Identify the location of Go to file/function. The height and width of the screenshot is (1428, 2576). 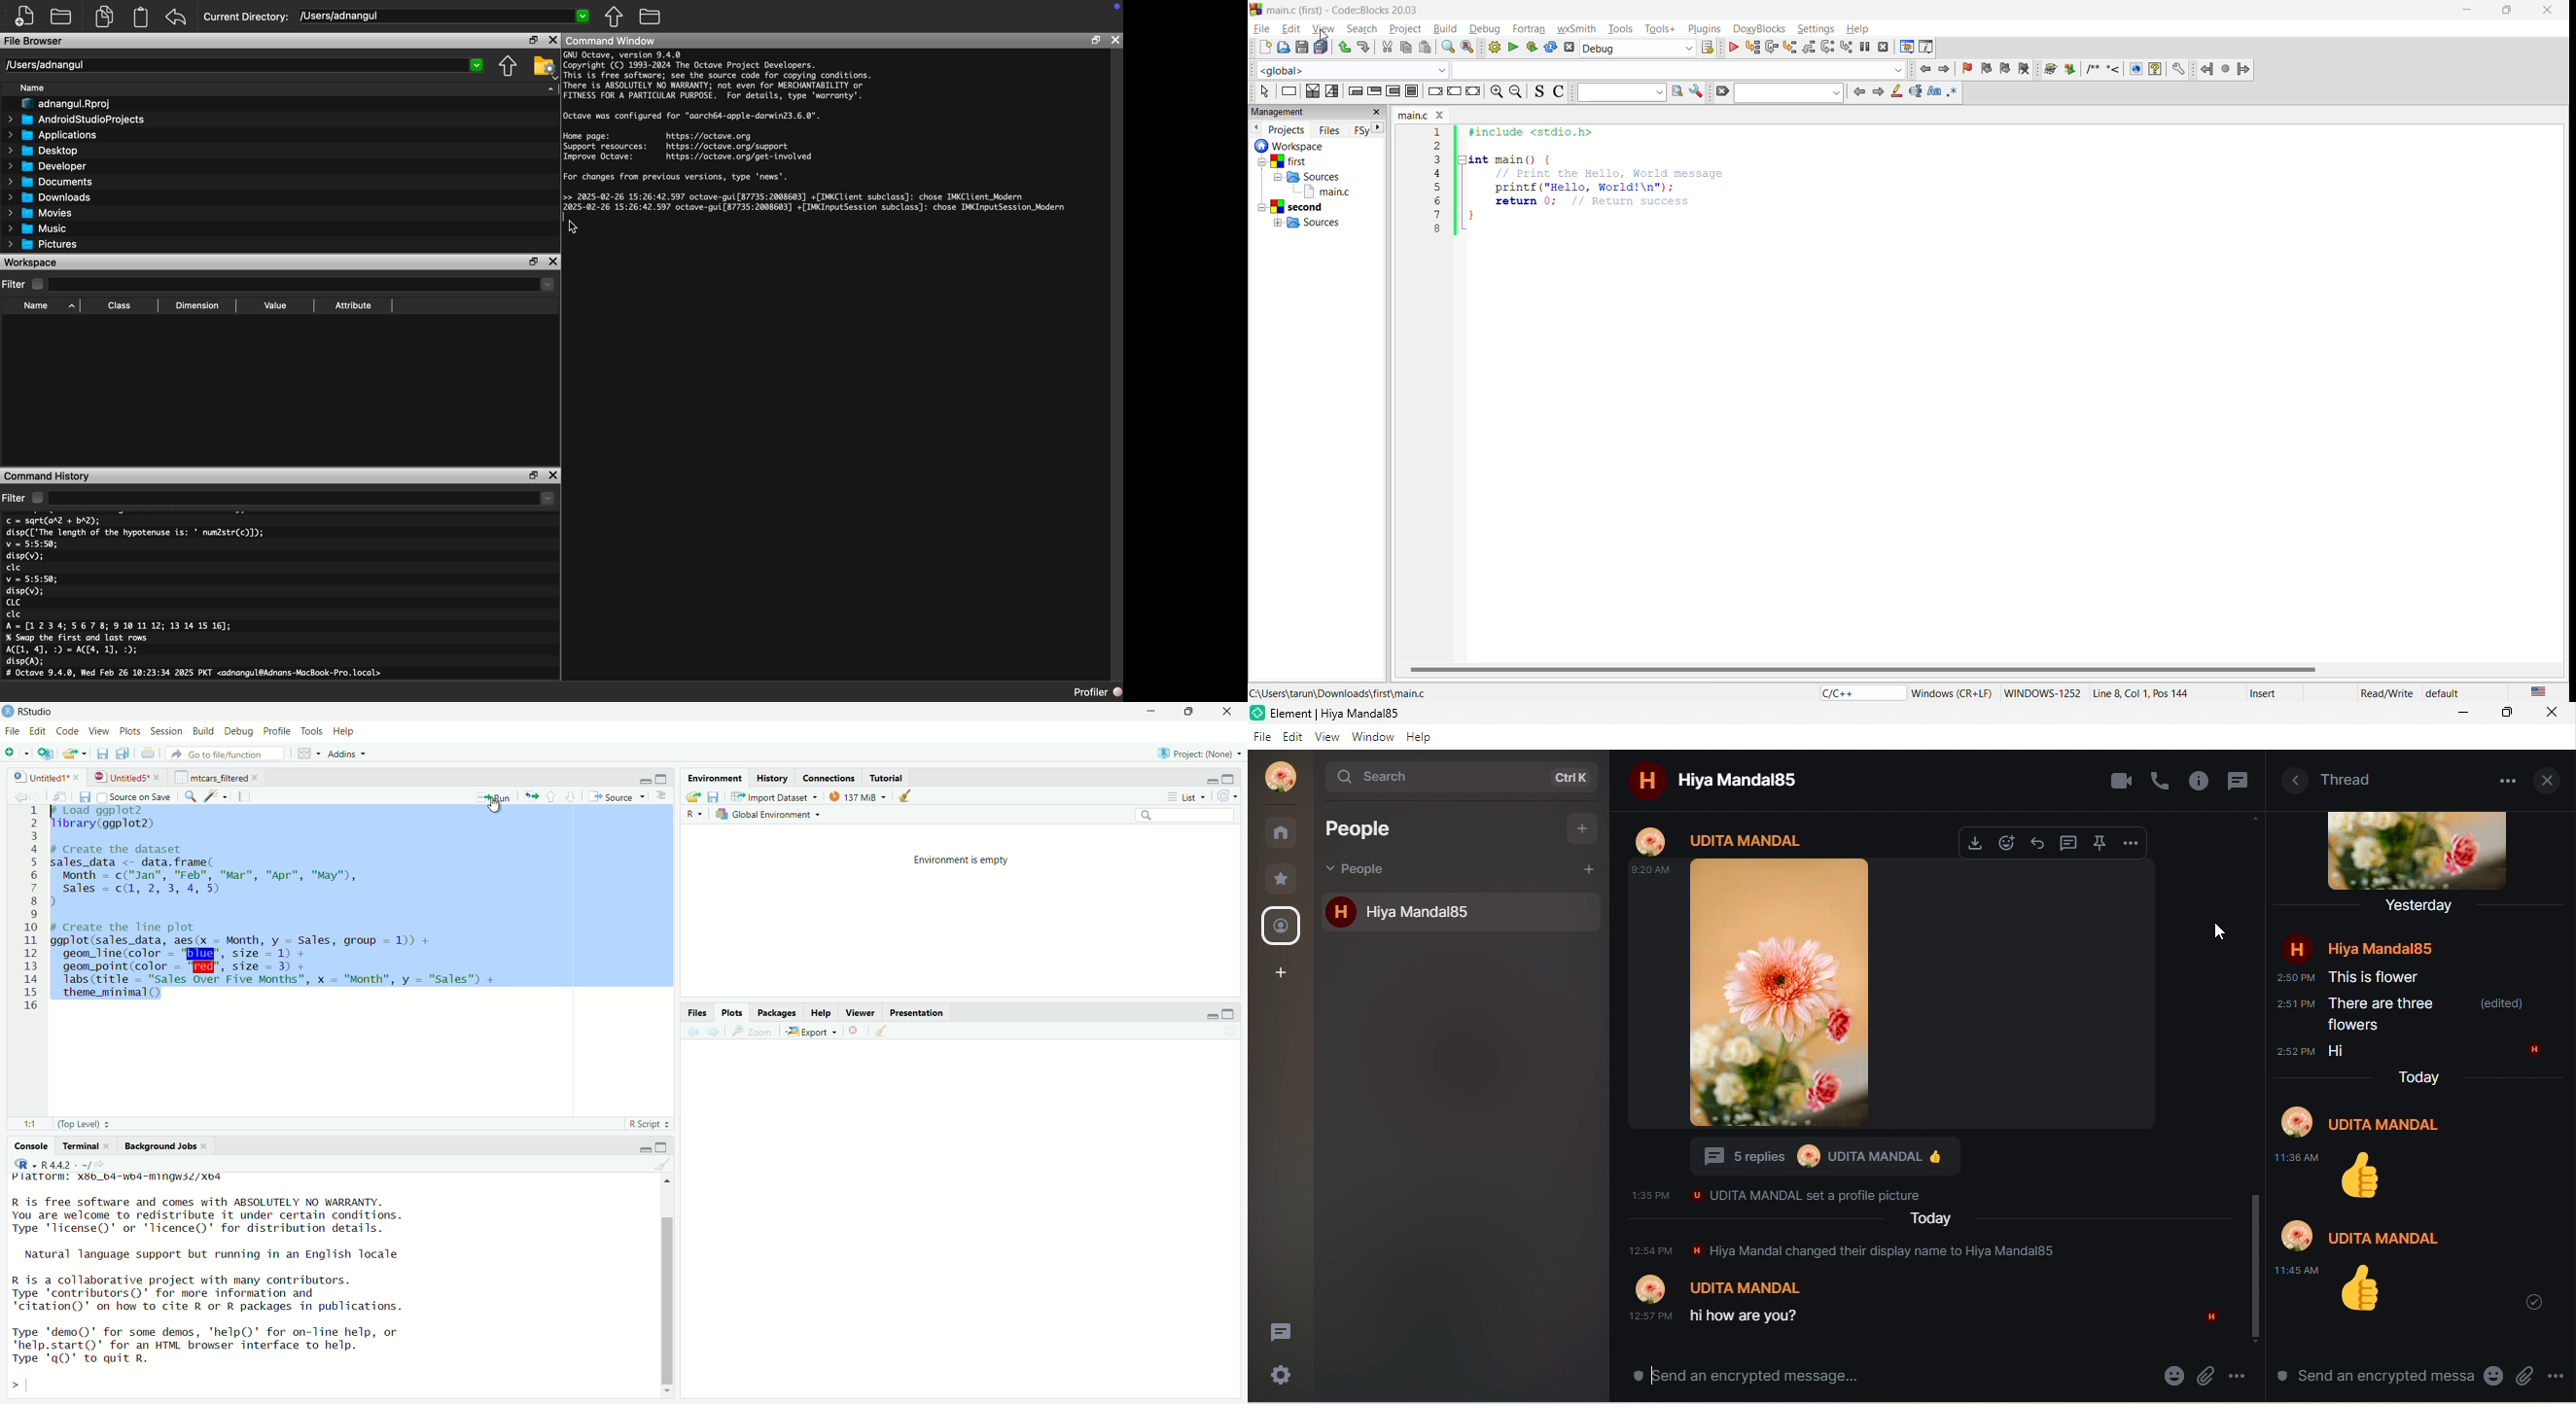
(224, 753).